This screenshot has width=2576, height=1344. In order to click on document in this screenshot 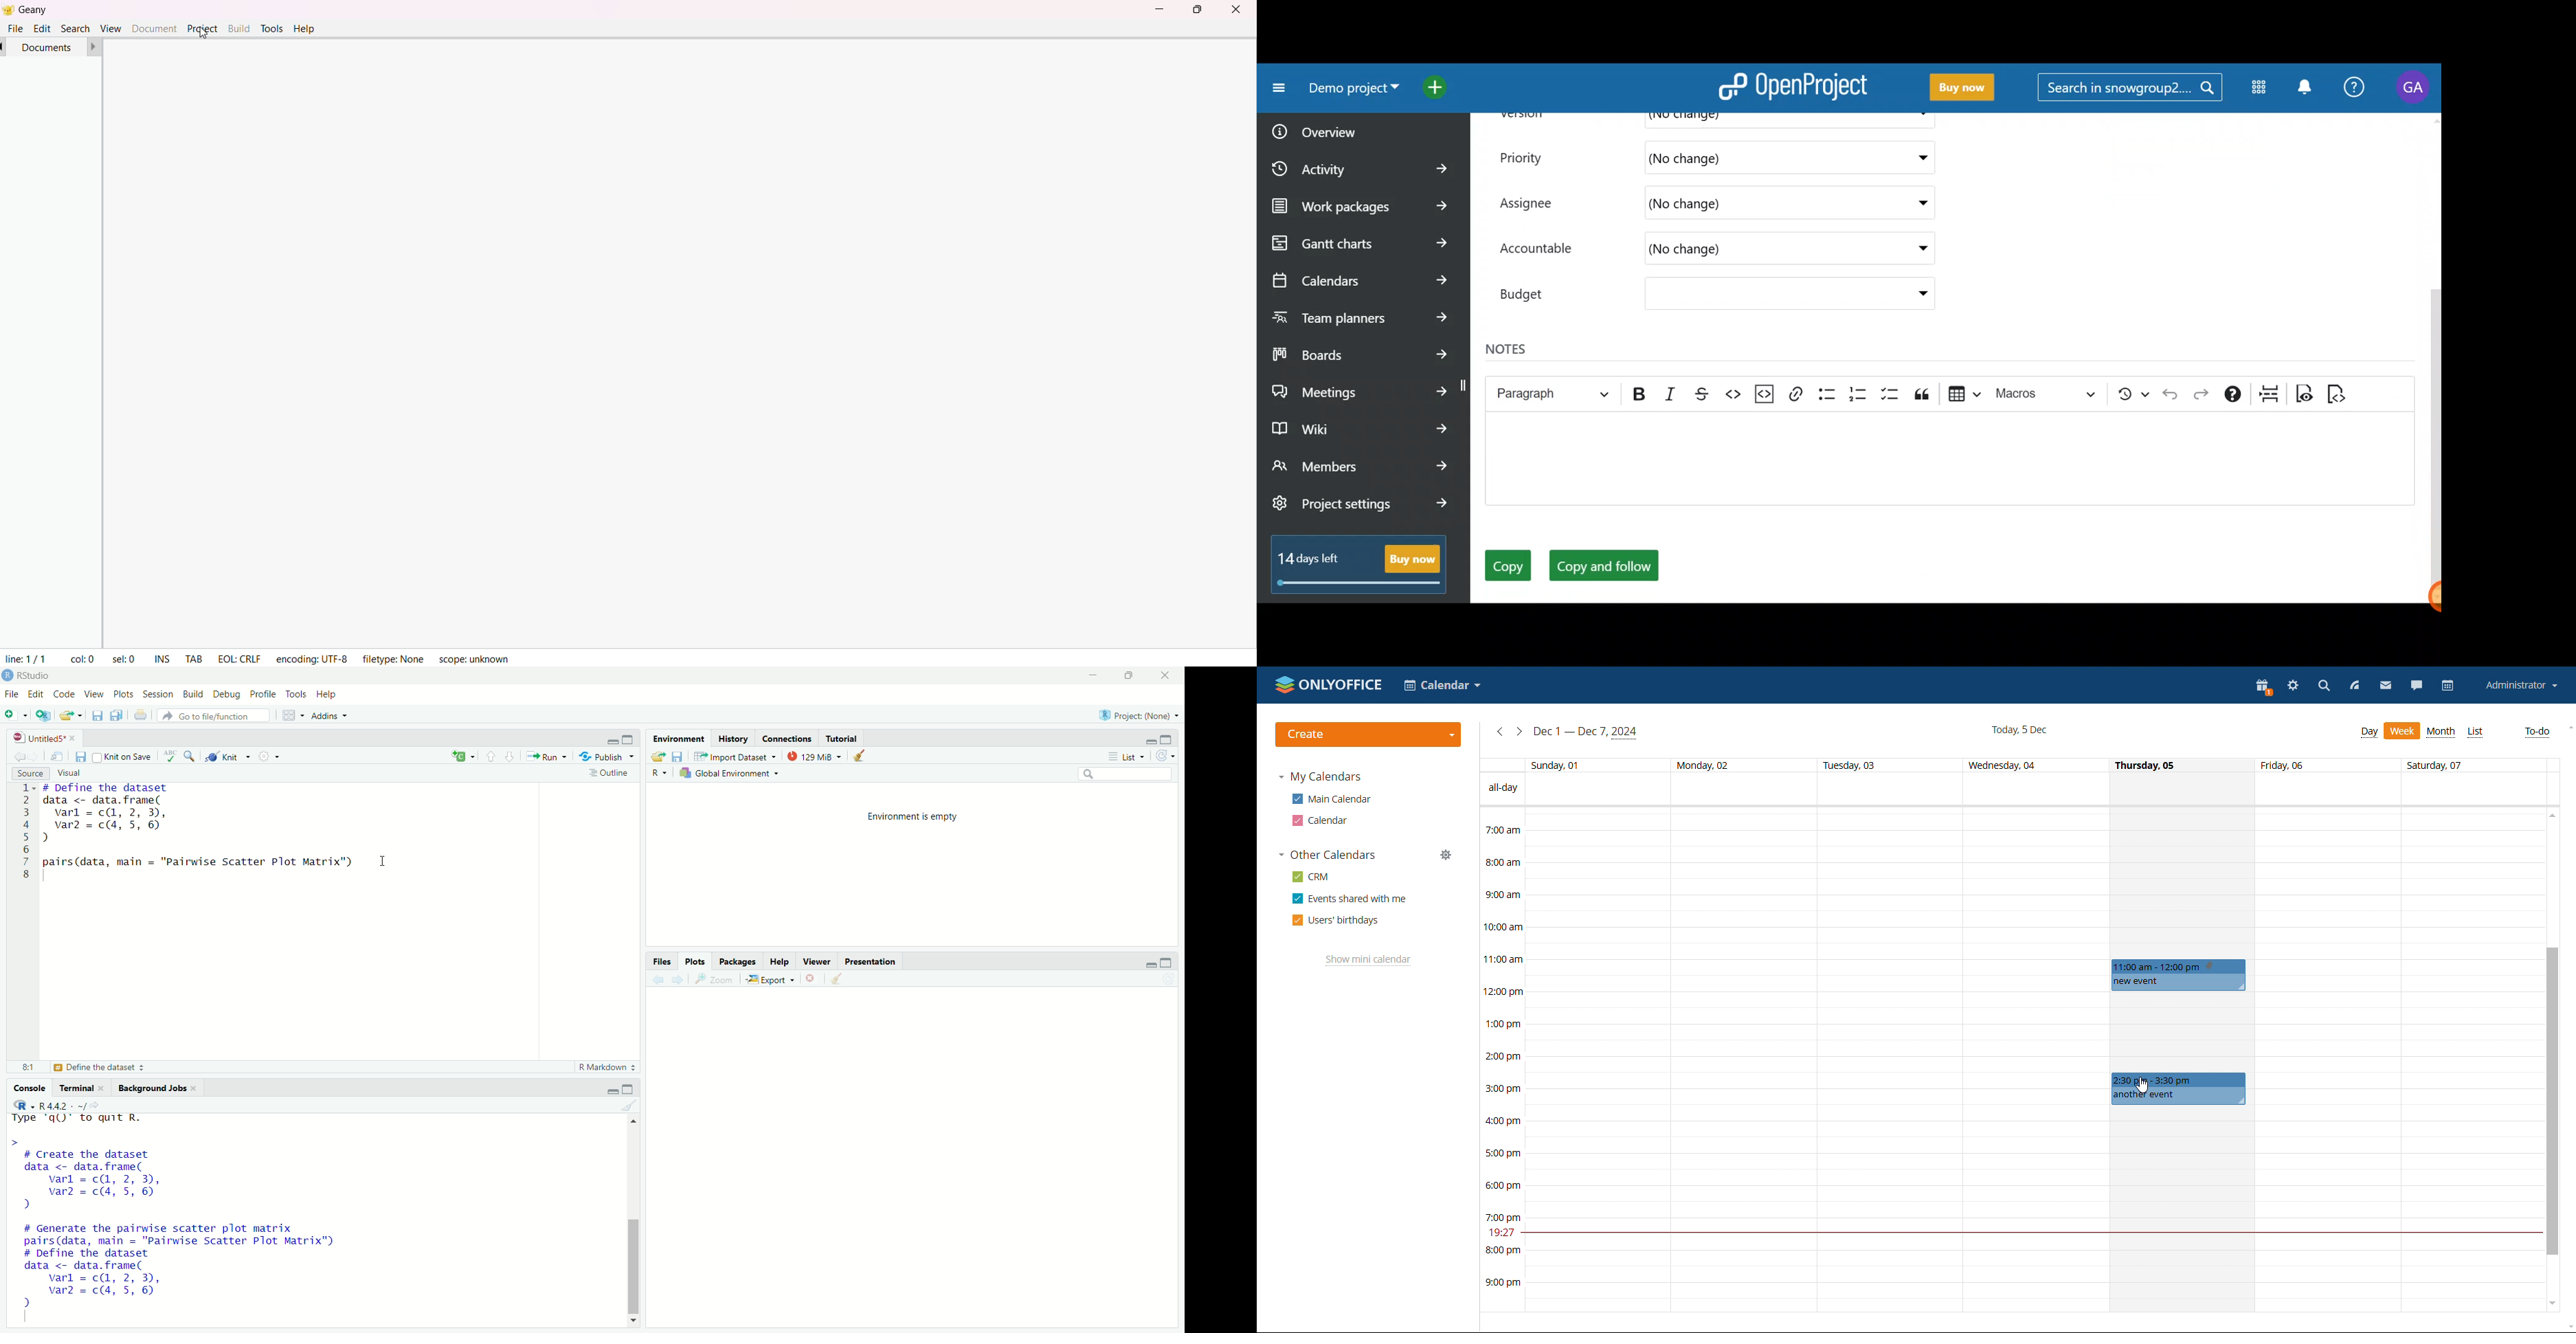, I will do `click(154, 27)`.